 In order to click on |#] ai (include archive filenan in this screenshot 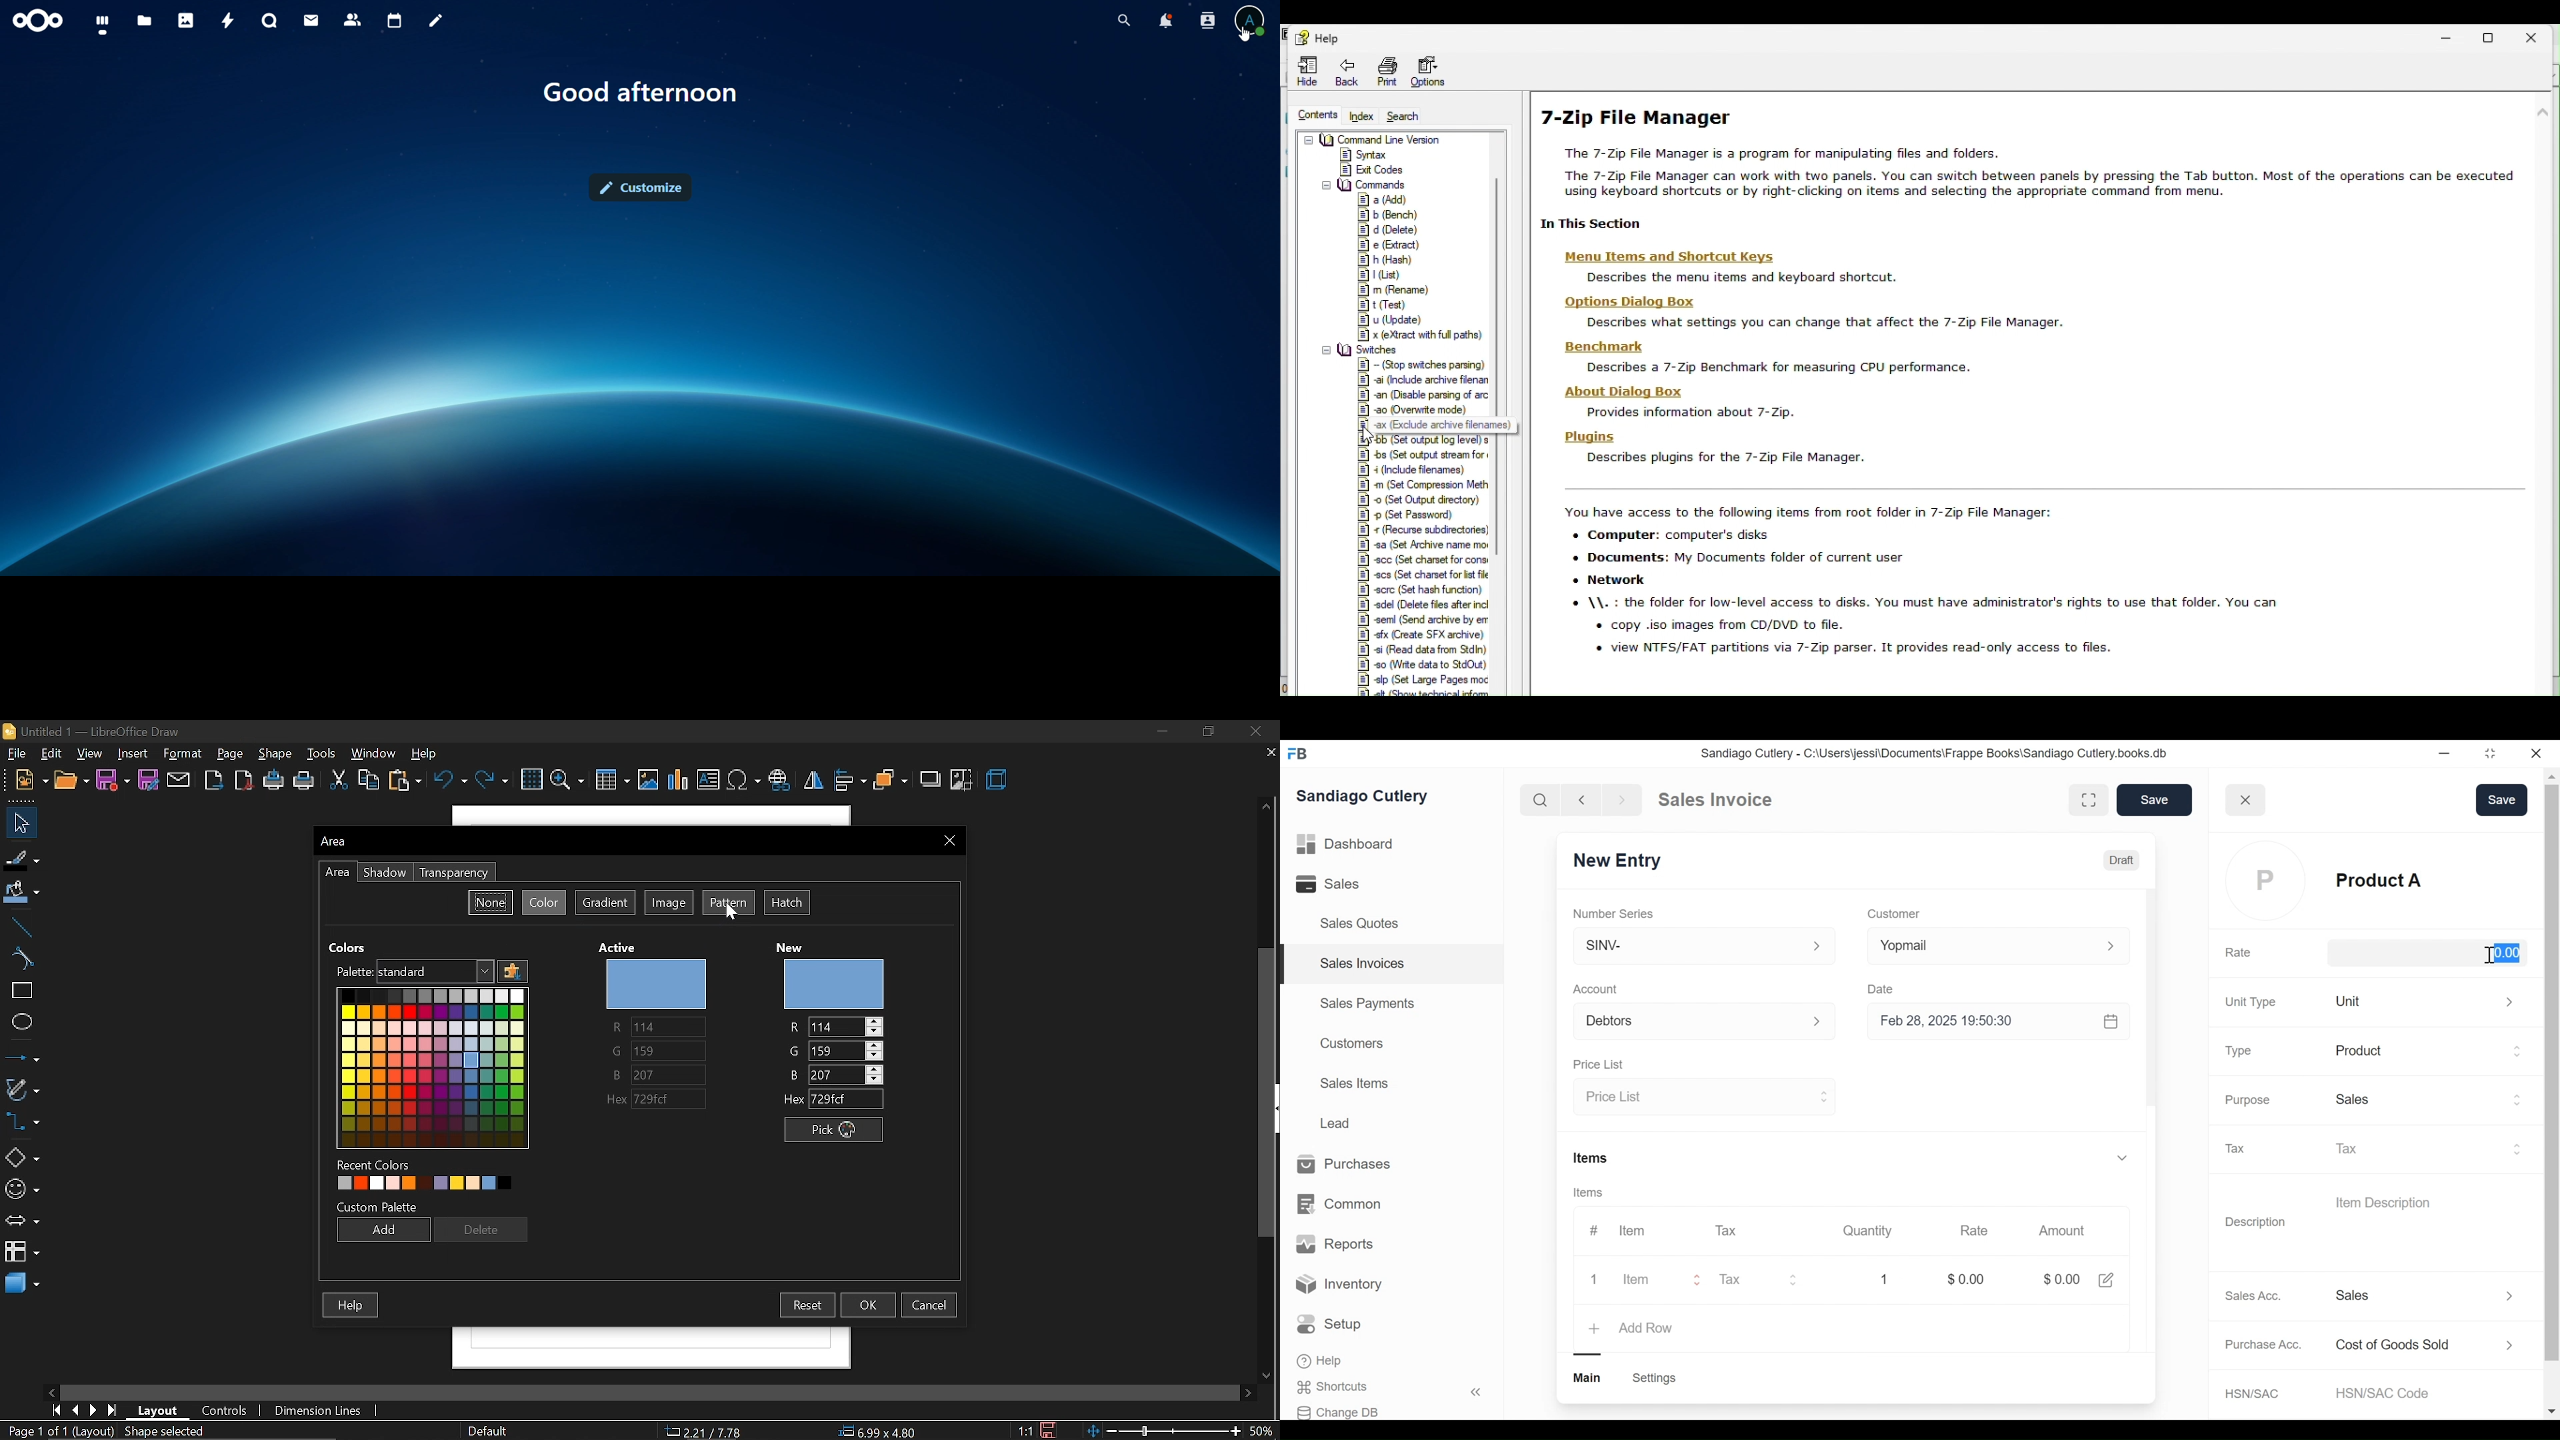, I will do `click(1425, 379)`.